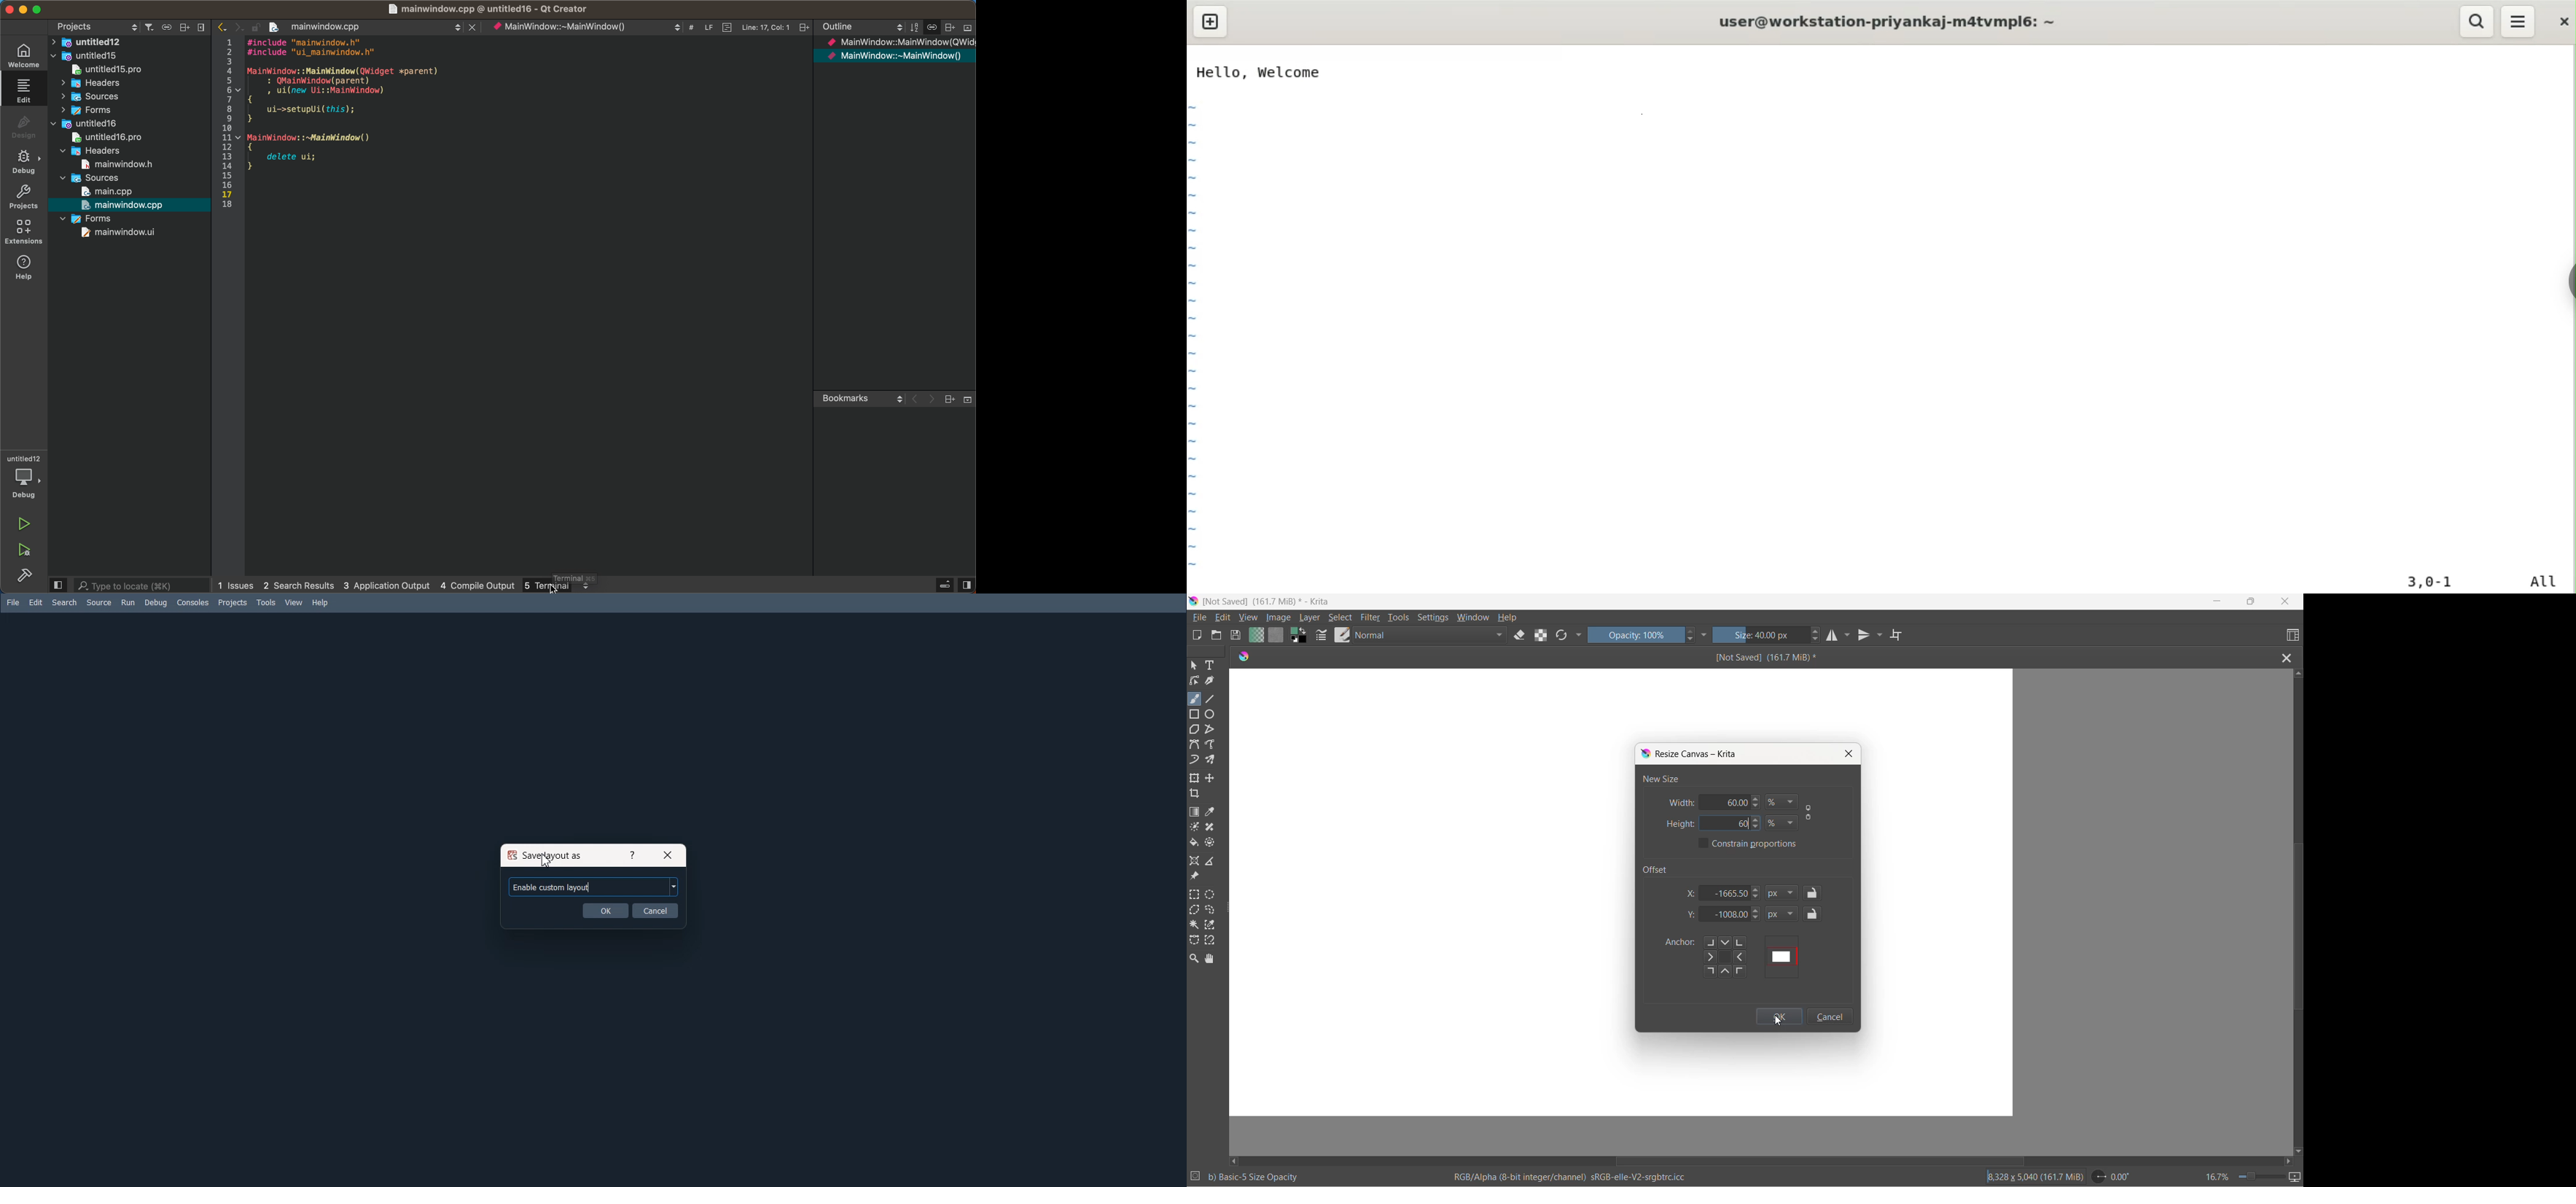 The image size is (2576, 1204). What do you see at coordinates (549, 855) in the screenshot?
I see `Save layout as` at bounding box center [549, 855].